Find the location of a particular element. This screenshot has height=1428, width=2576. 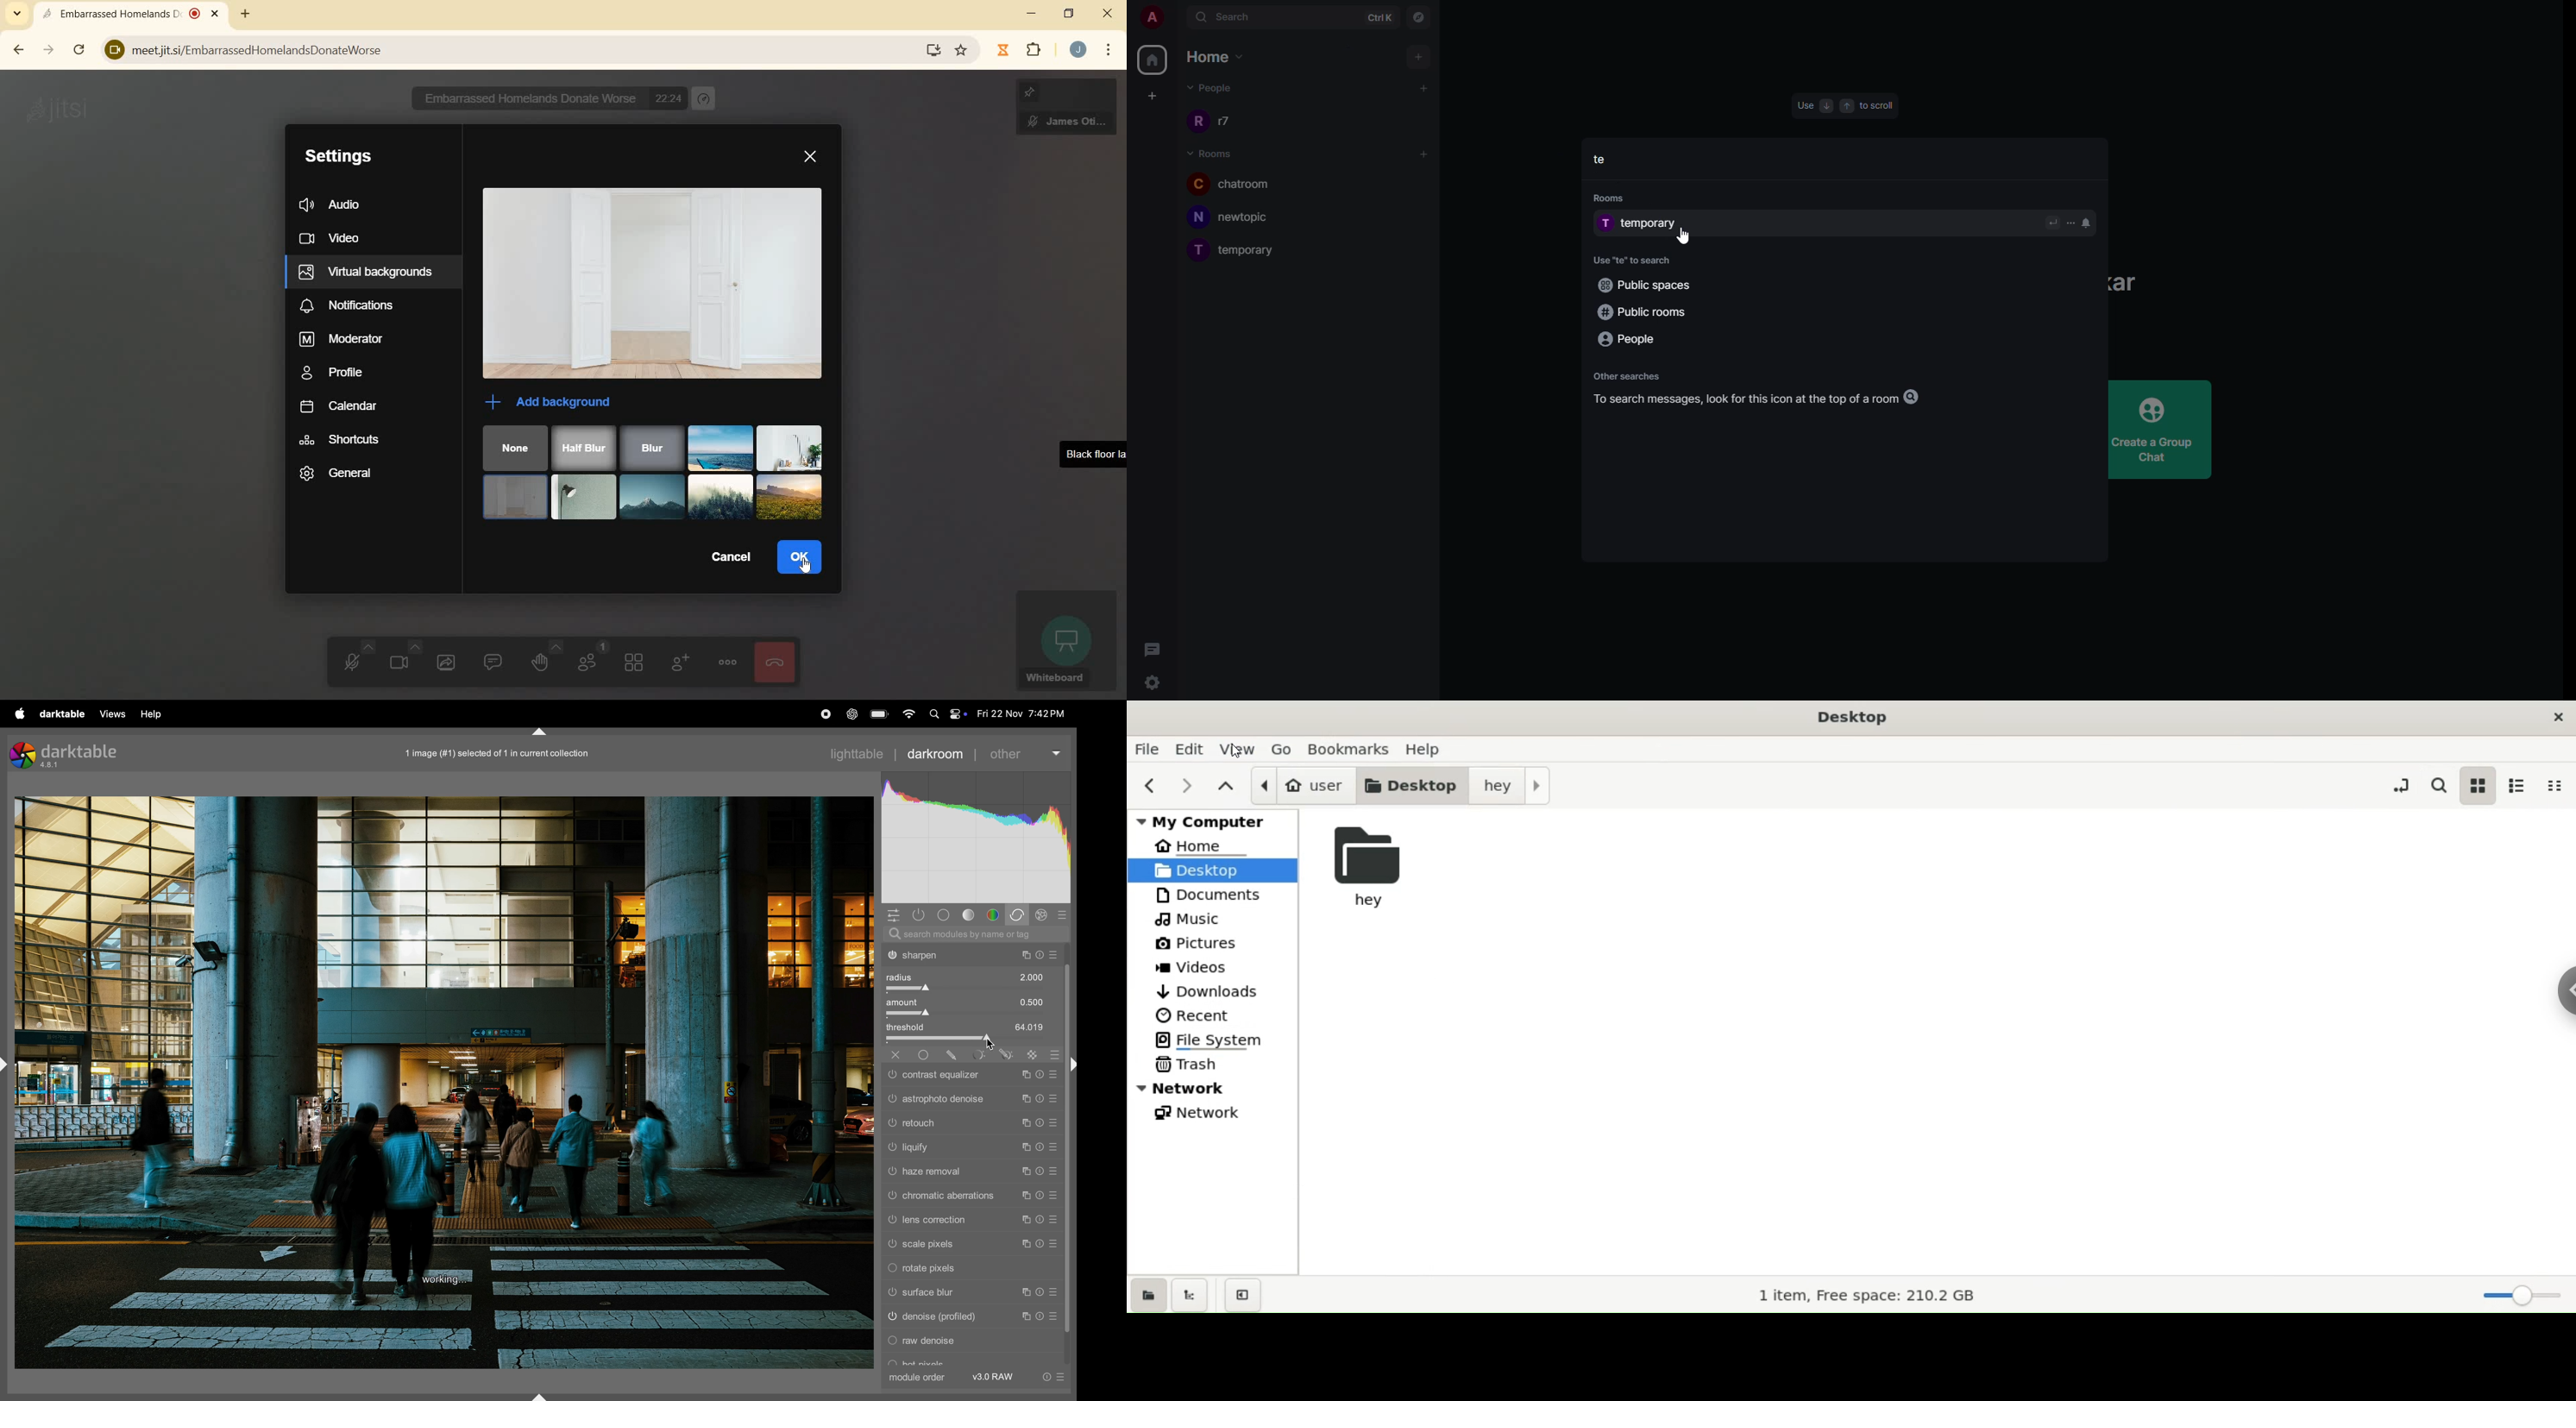

to scroll is located at coordinates (1879, 106).